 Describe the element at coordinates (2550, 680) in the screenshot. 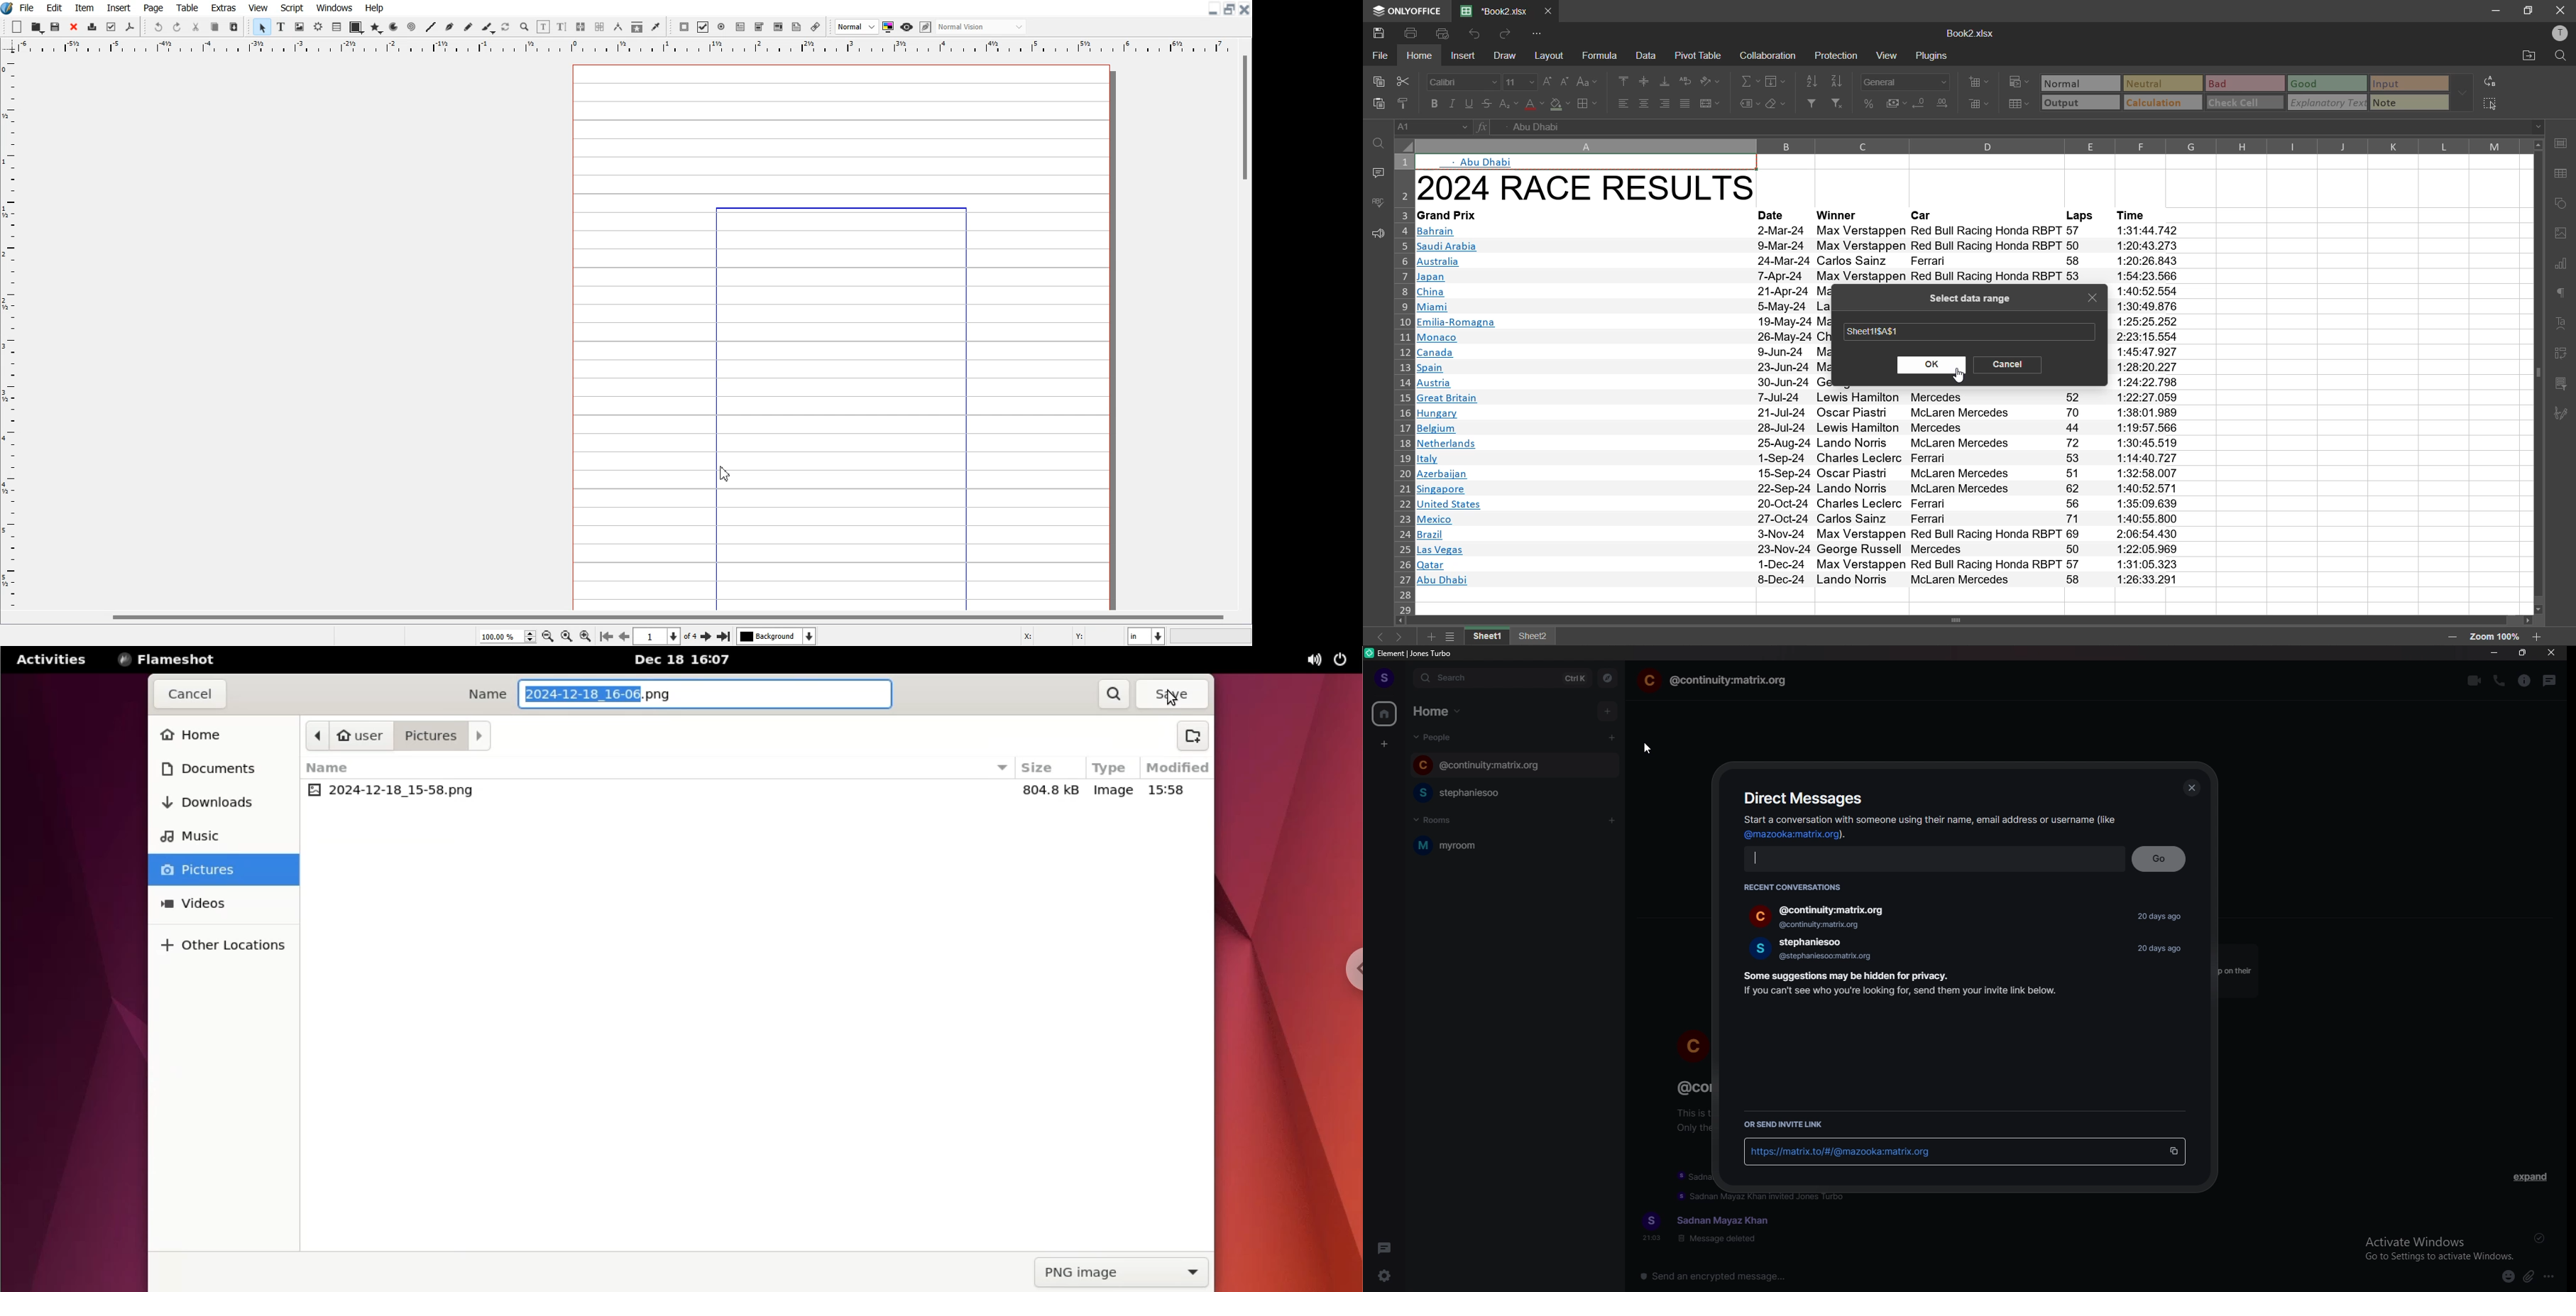

I see `threads` at that location.